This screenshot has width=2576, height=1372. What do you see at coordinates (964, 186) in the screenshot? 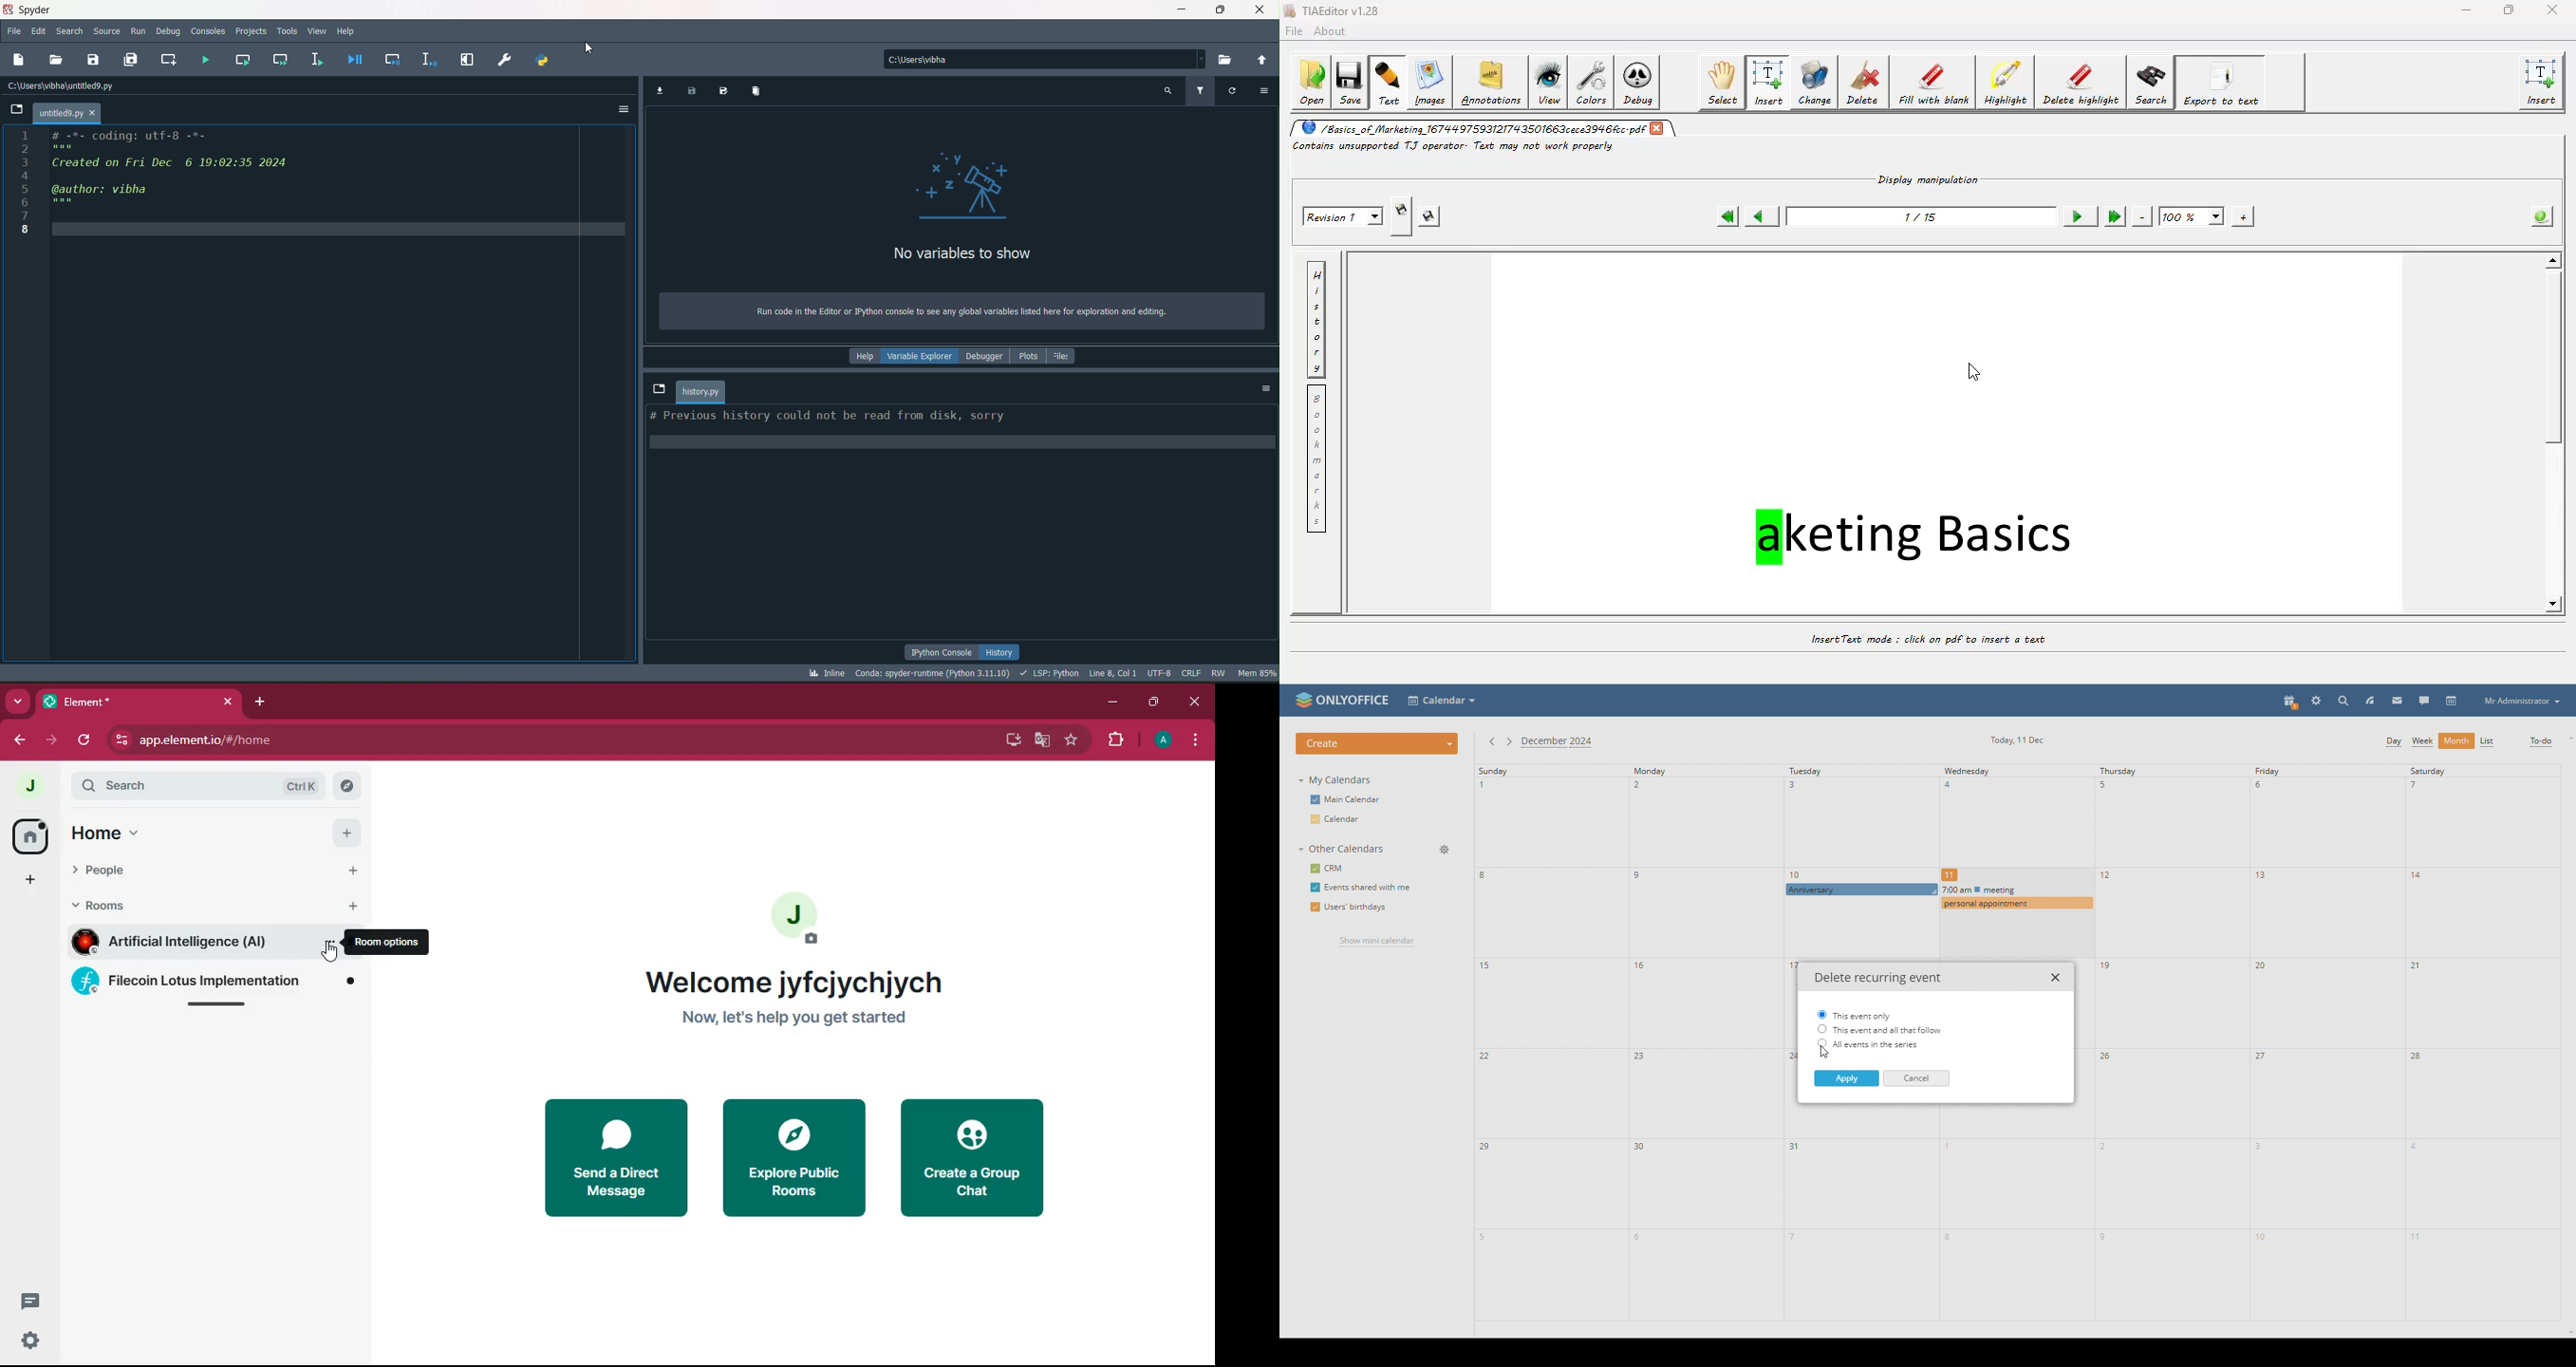
I see `graphics` at bounding box center [964, 186].